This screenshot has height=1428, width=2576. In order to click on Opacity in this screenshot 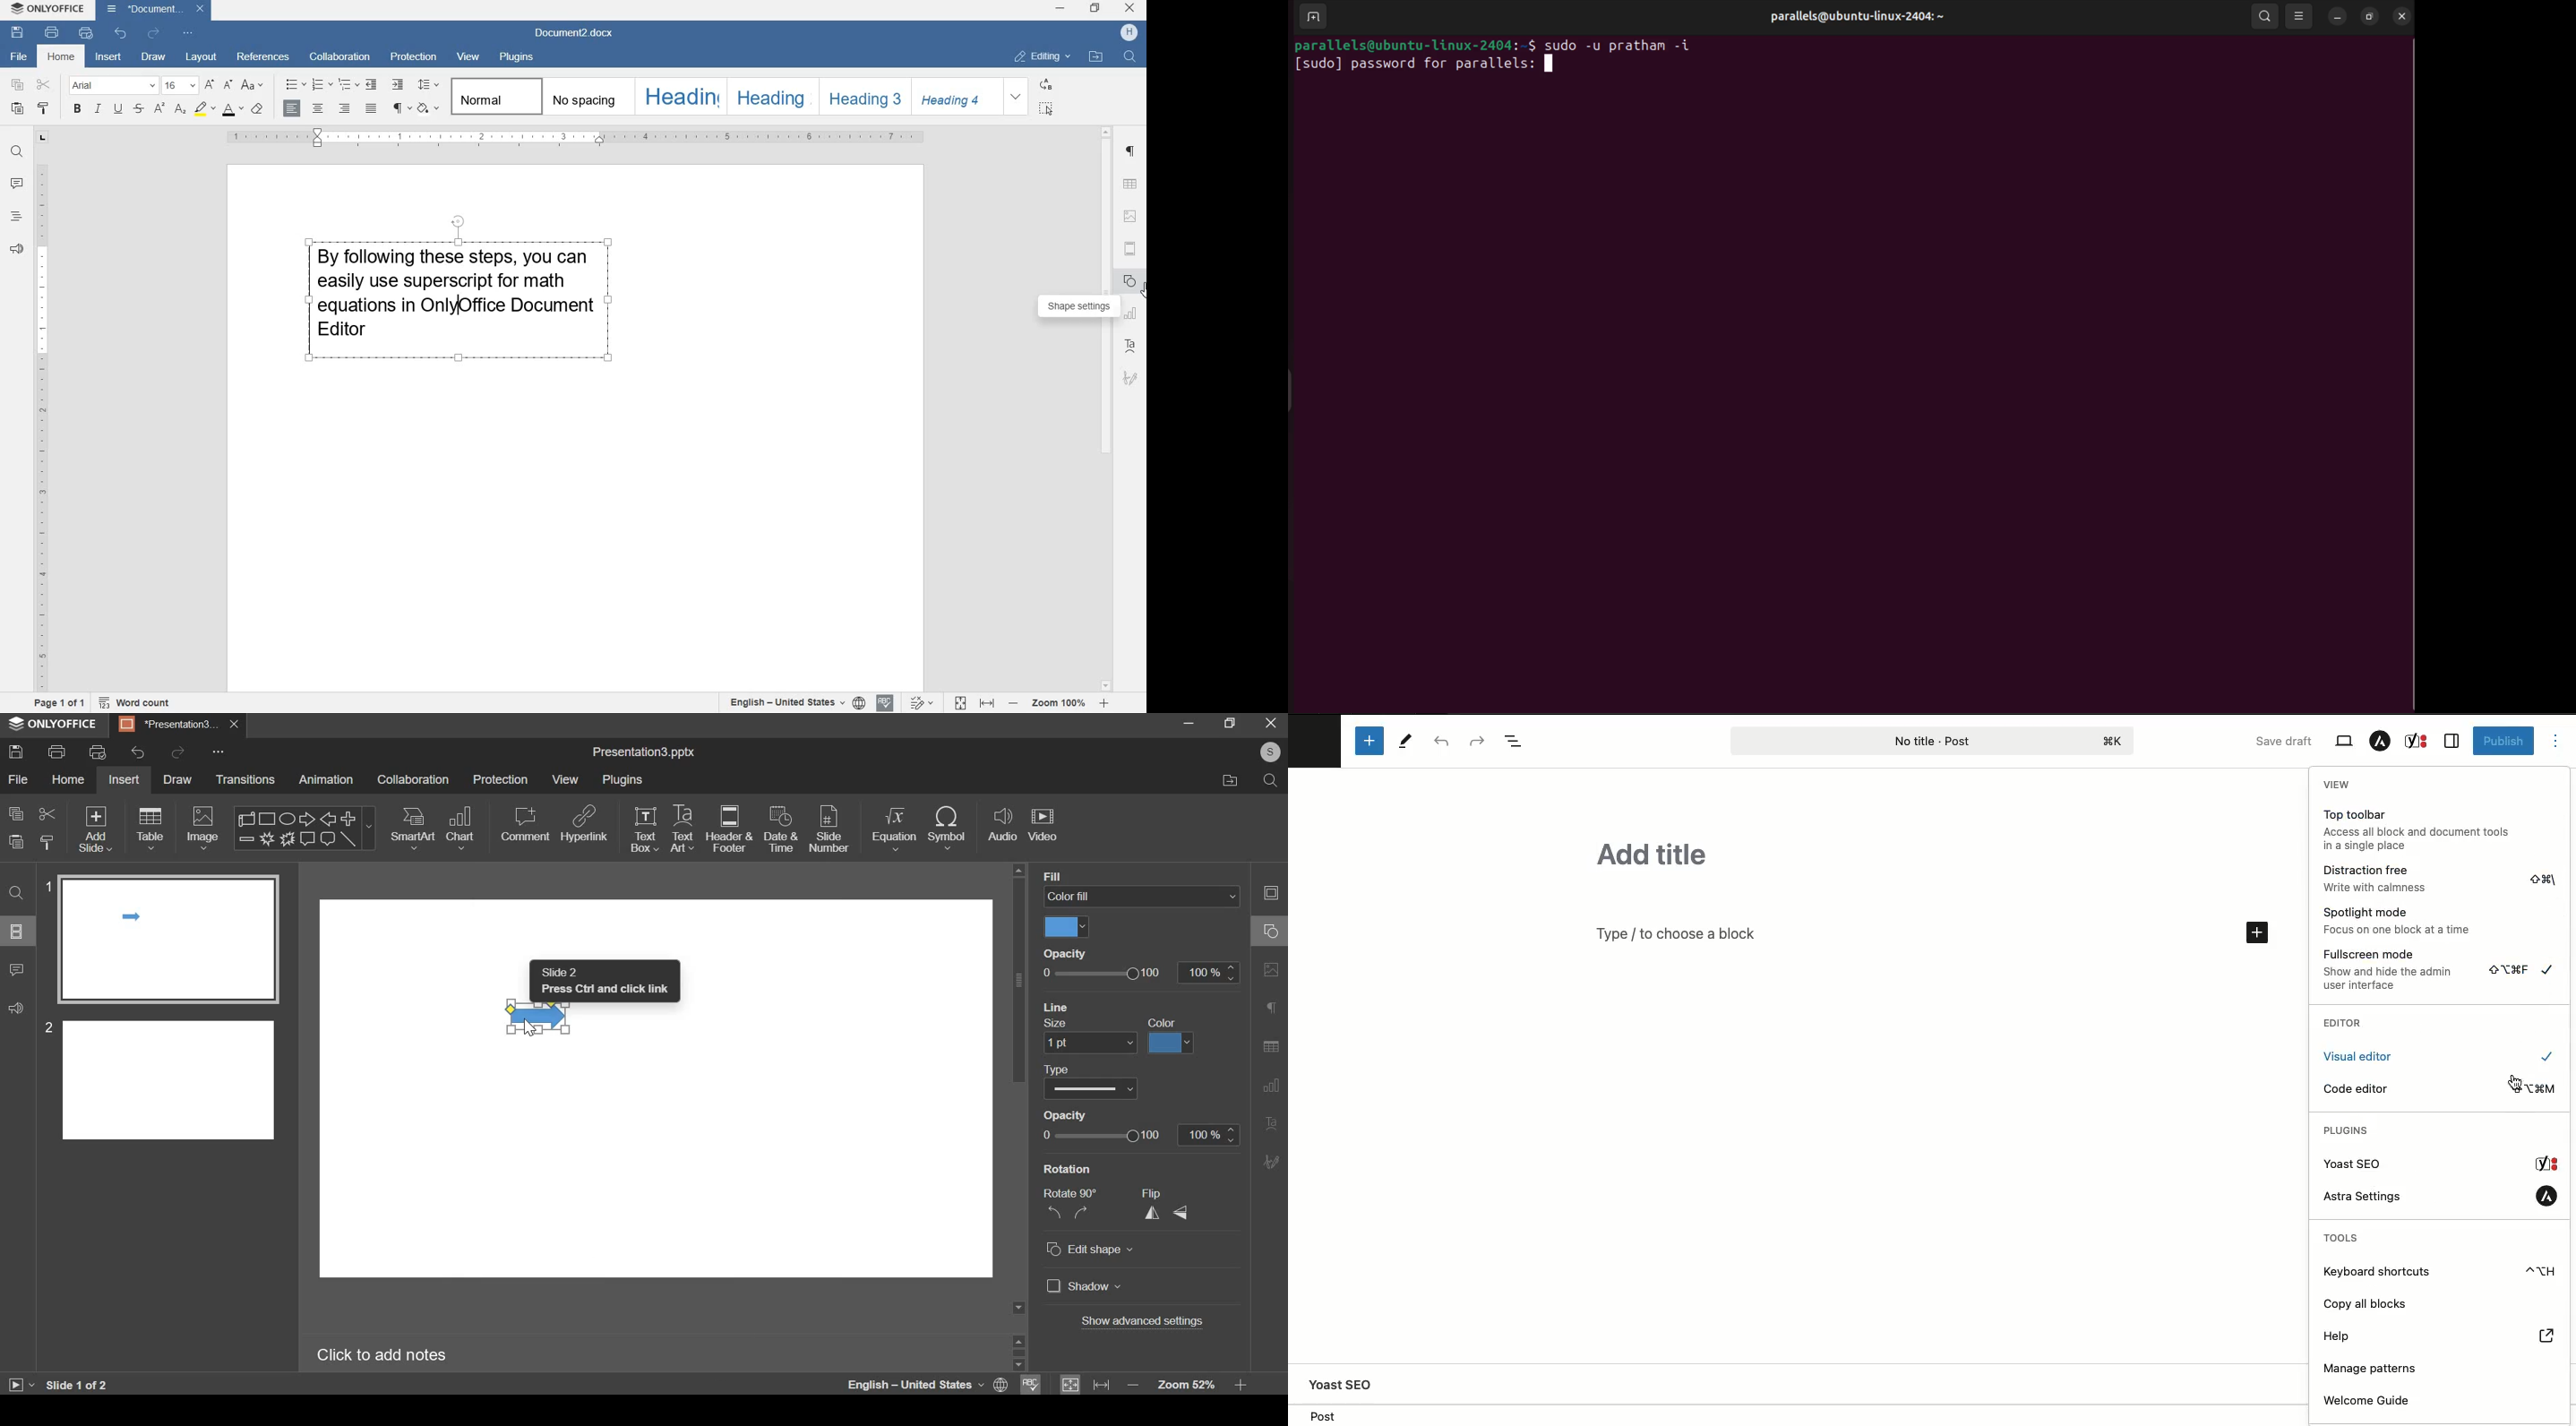, I will do `click(1065, 953)`.